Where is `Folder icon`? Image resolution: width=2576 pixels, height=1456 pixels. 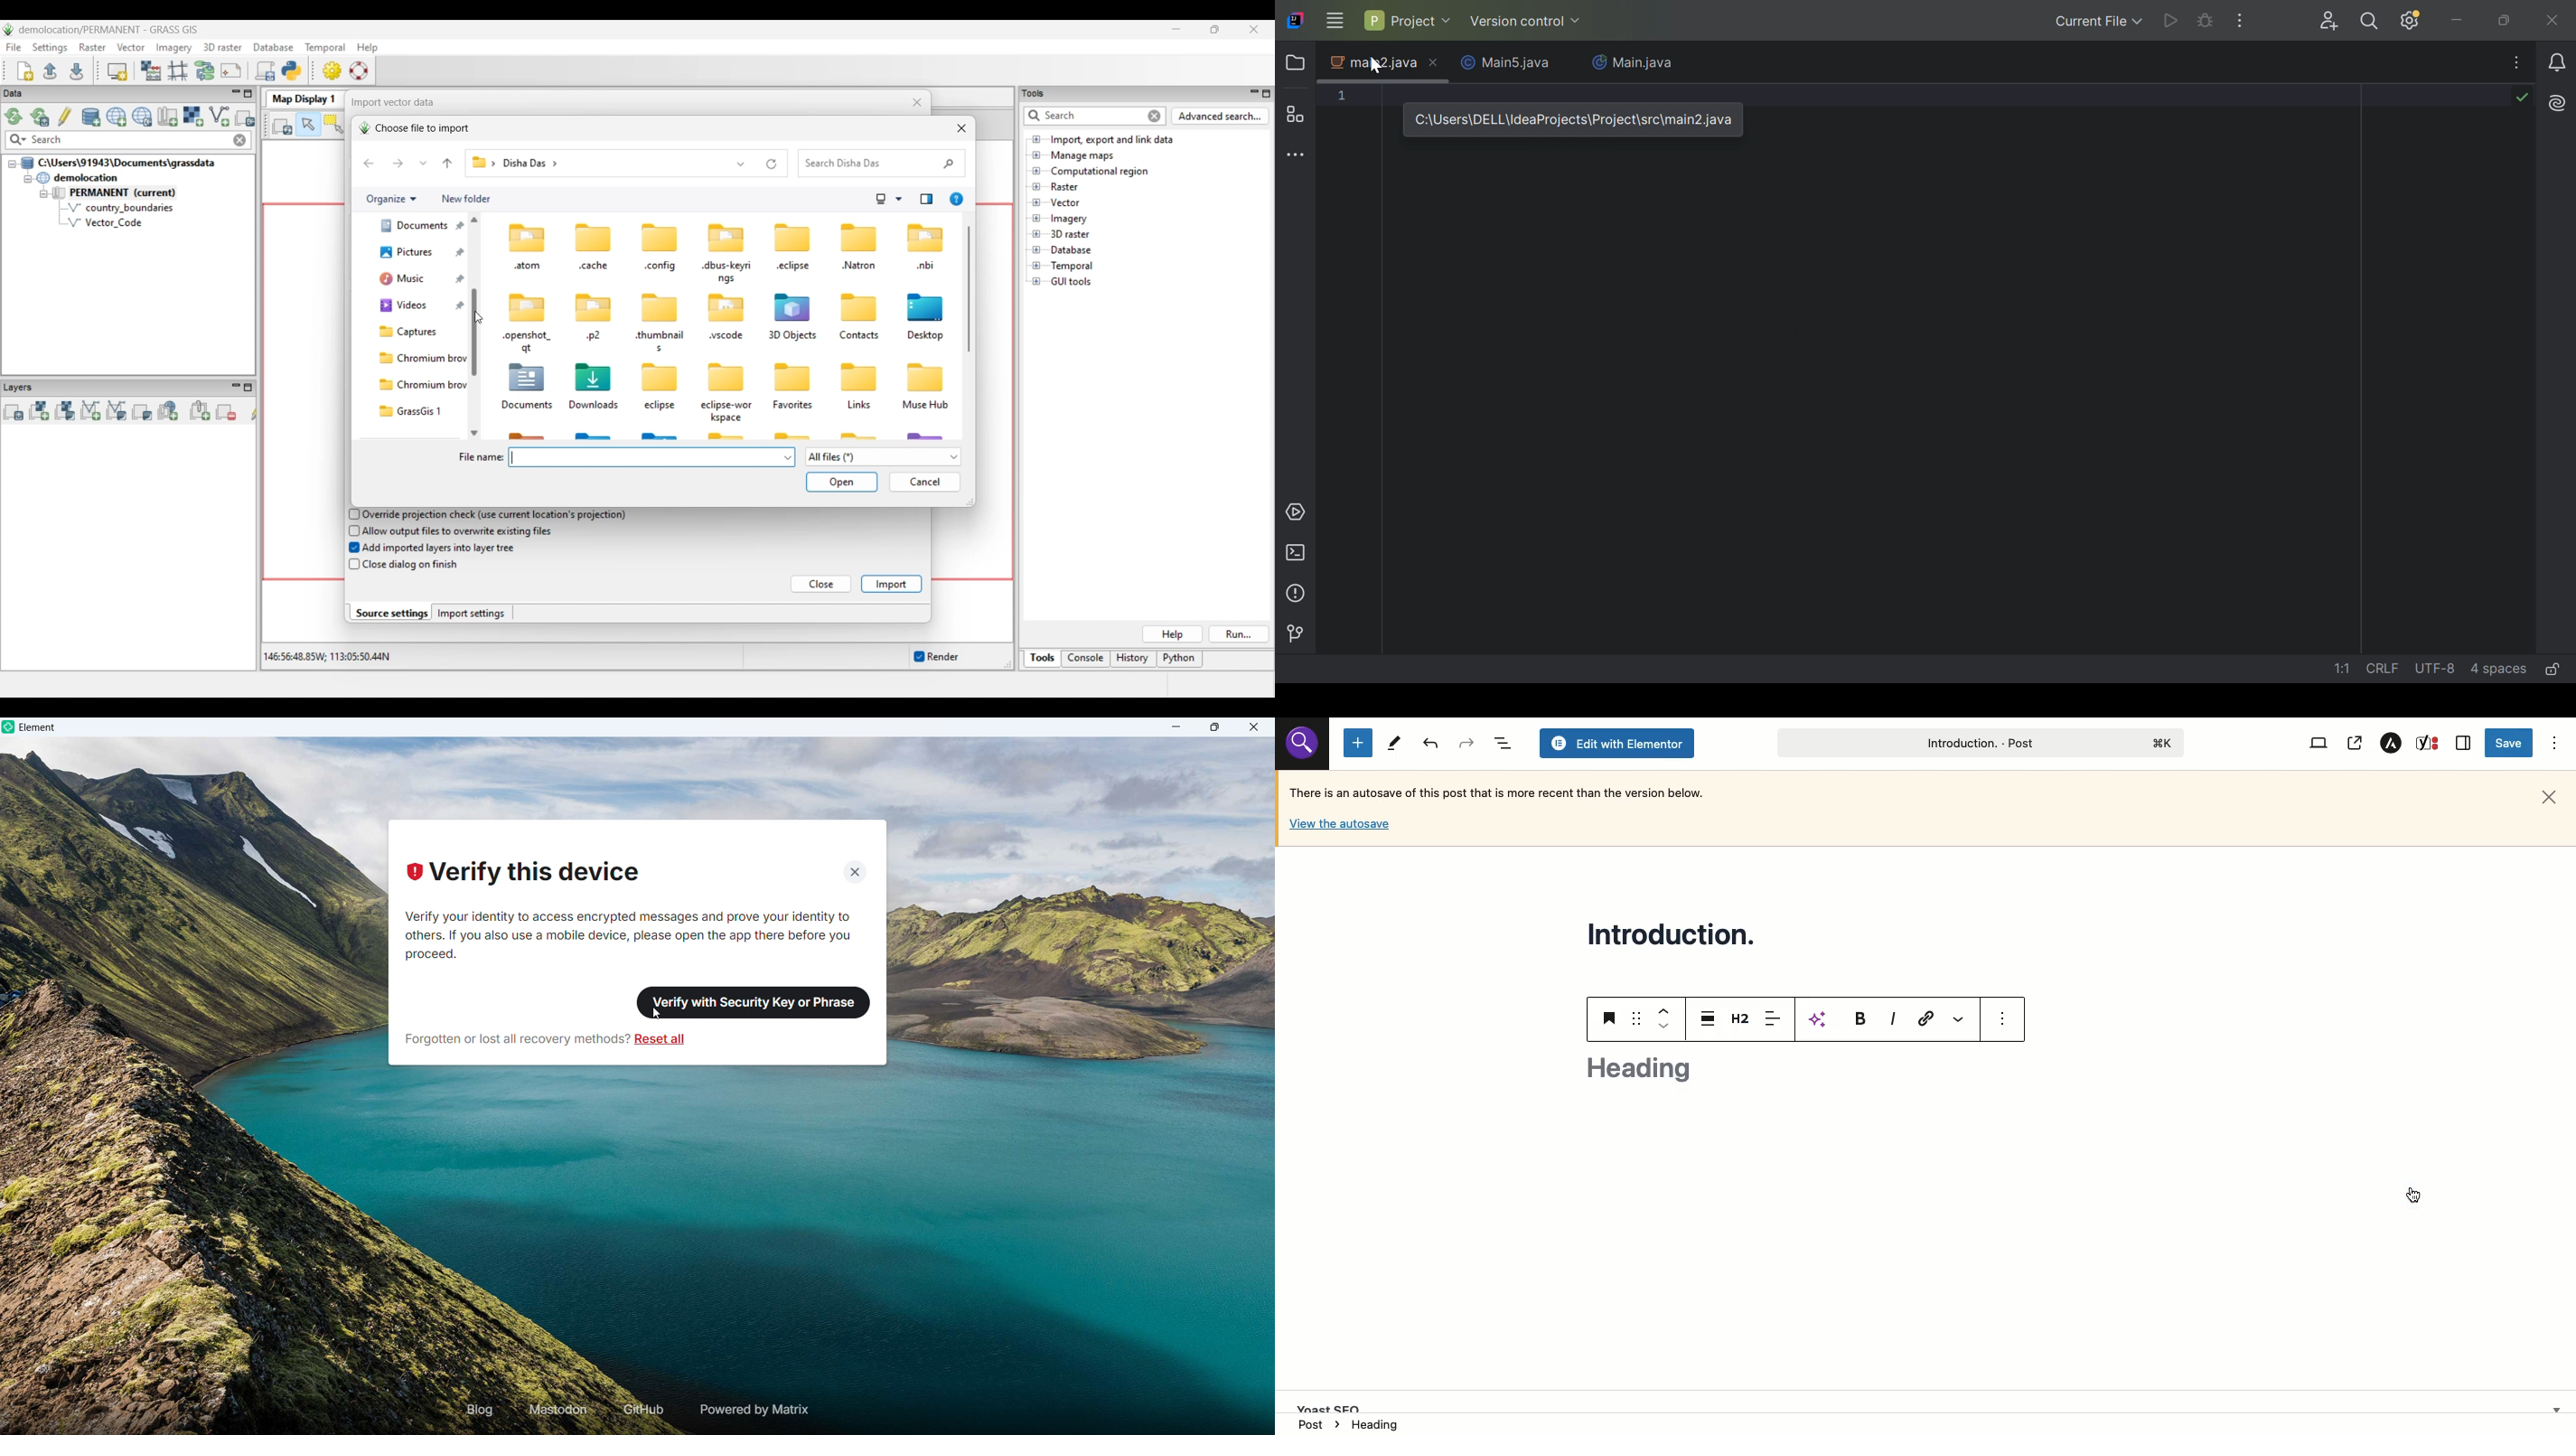
Folder icon is located at coordinates (1297, 62).